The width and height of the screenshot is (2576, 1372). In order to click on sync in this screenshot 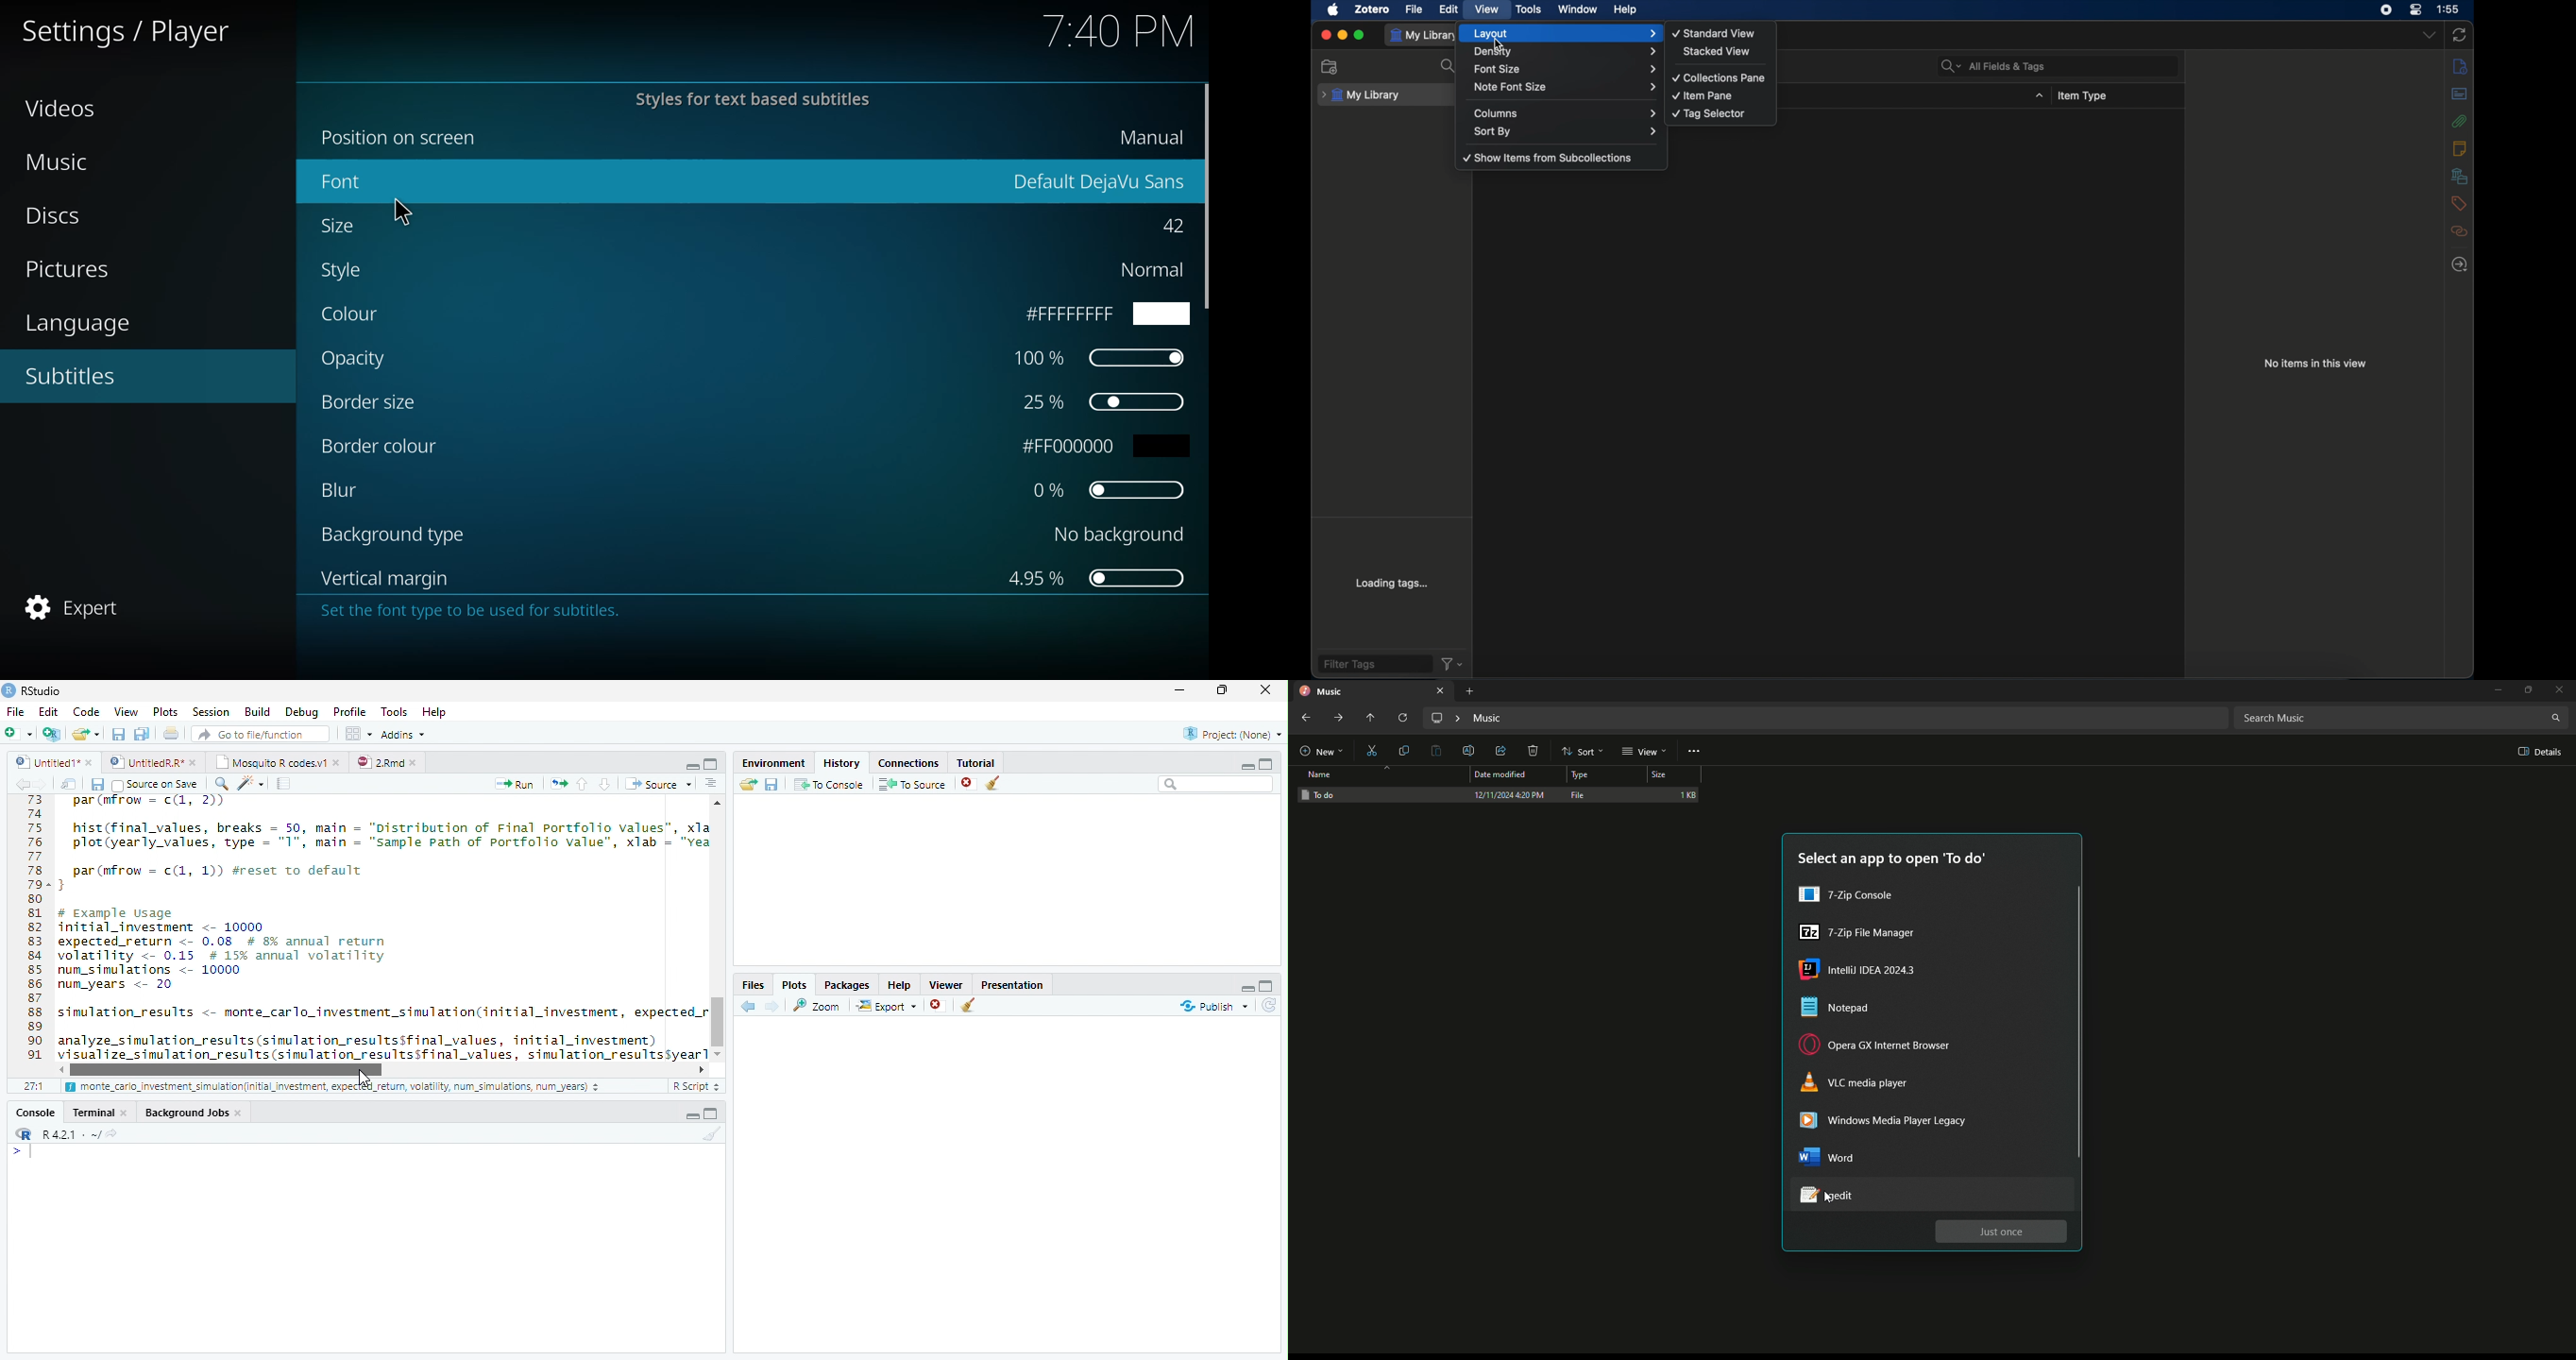, I will do `click(2460, 34)`.